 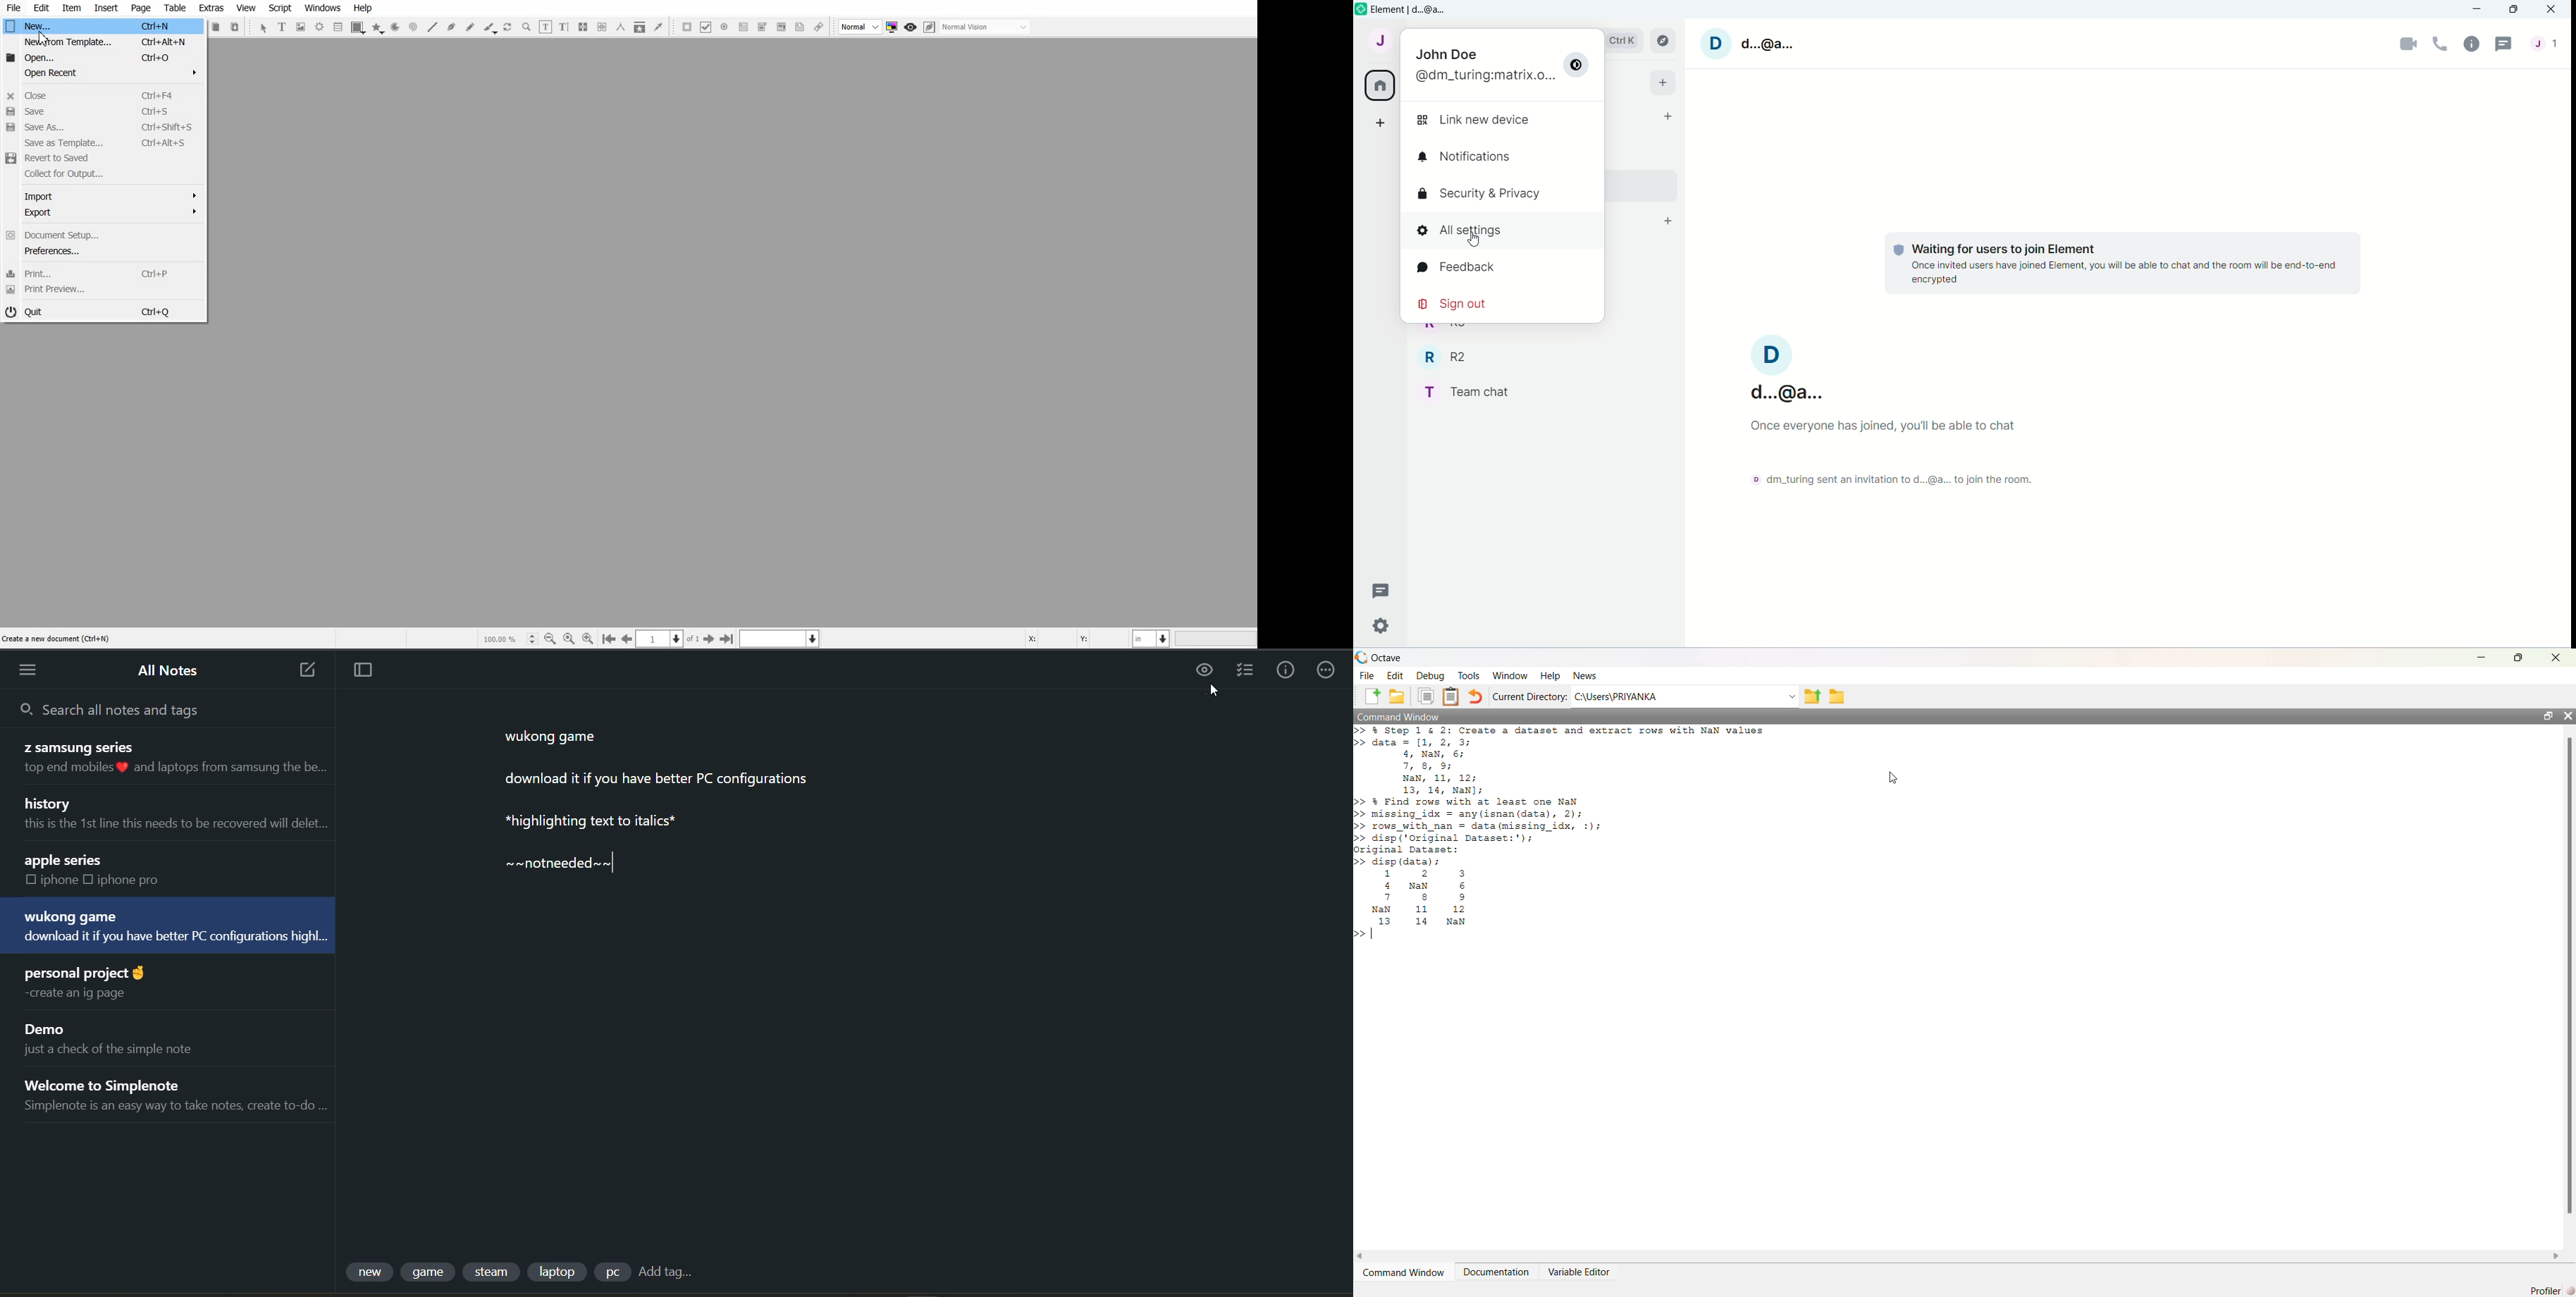 I want to click on Go to the first page, so click(x=728, y=639).